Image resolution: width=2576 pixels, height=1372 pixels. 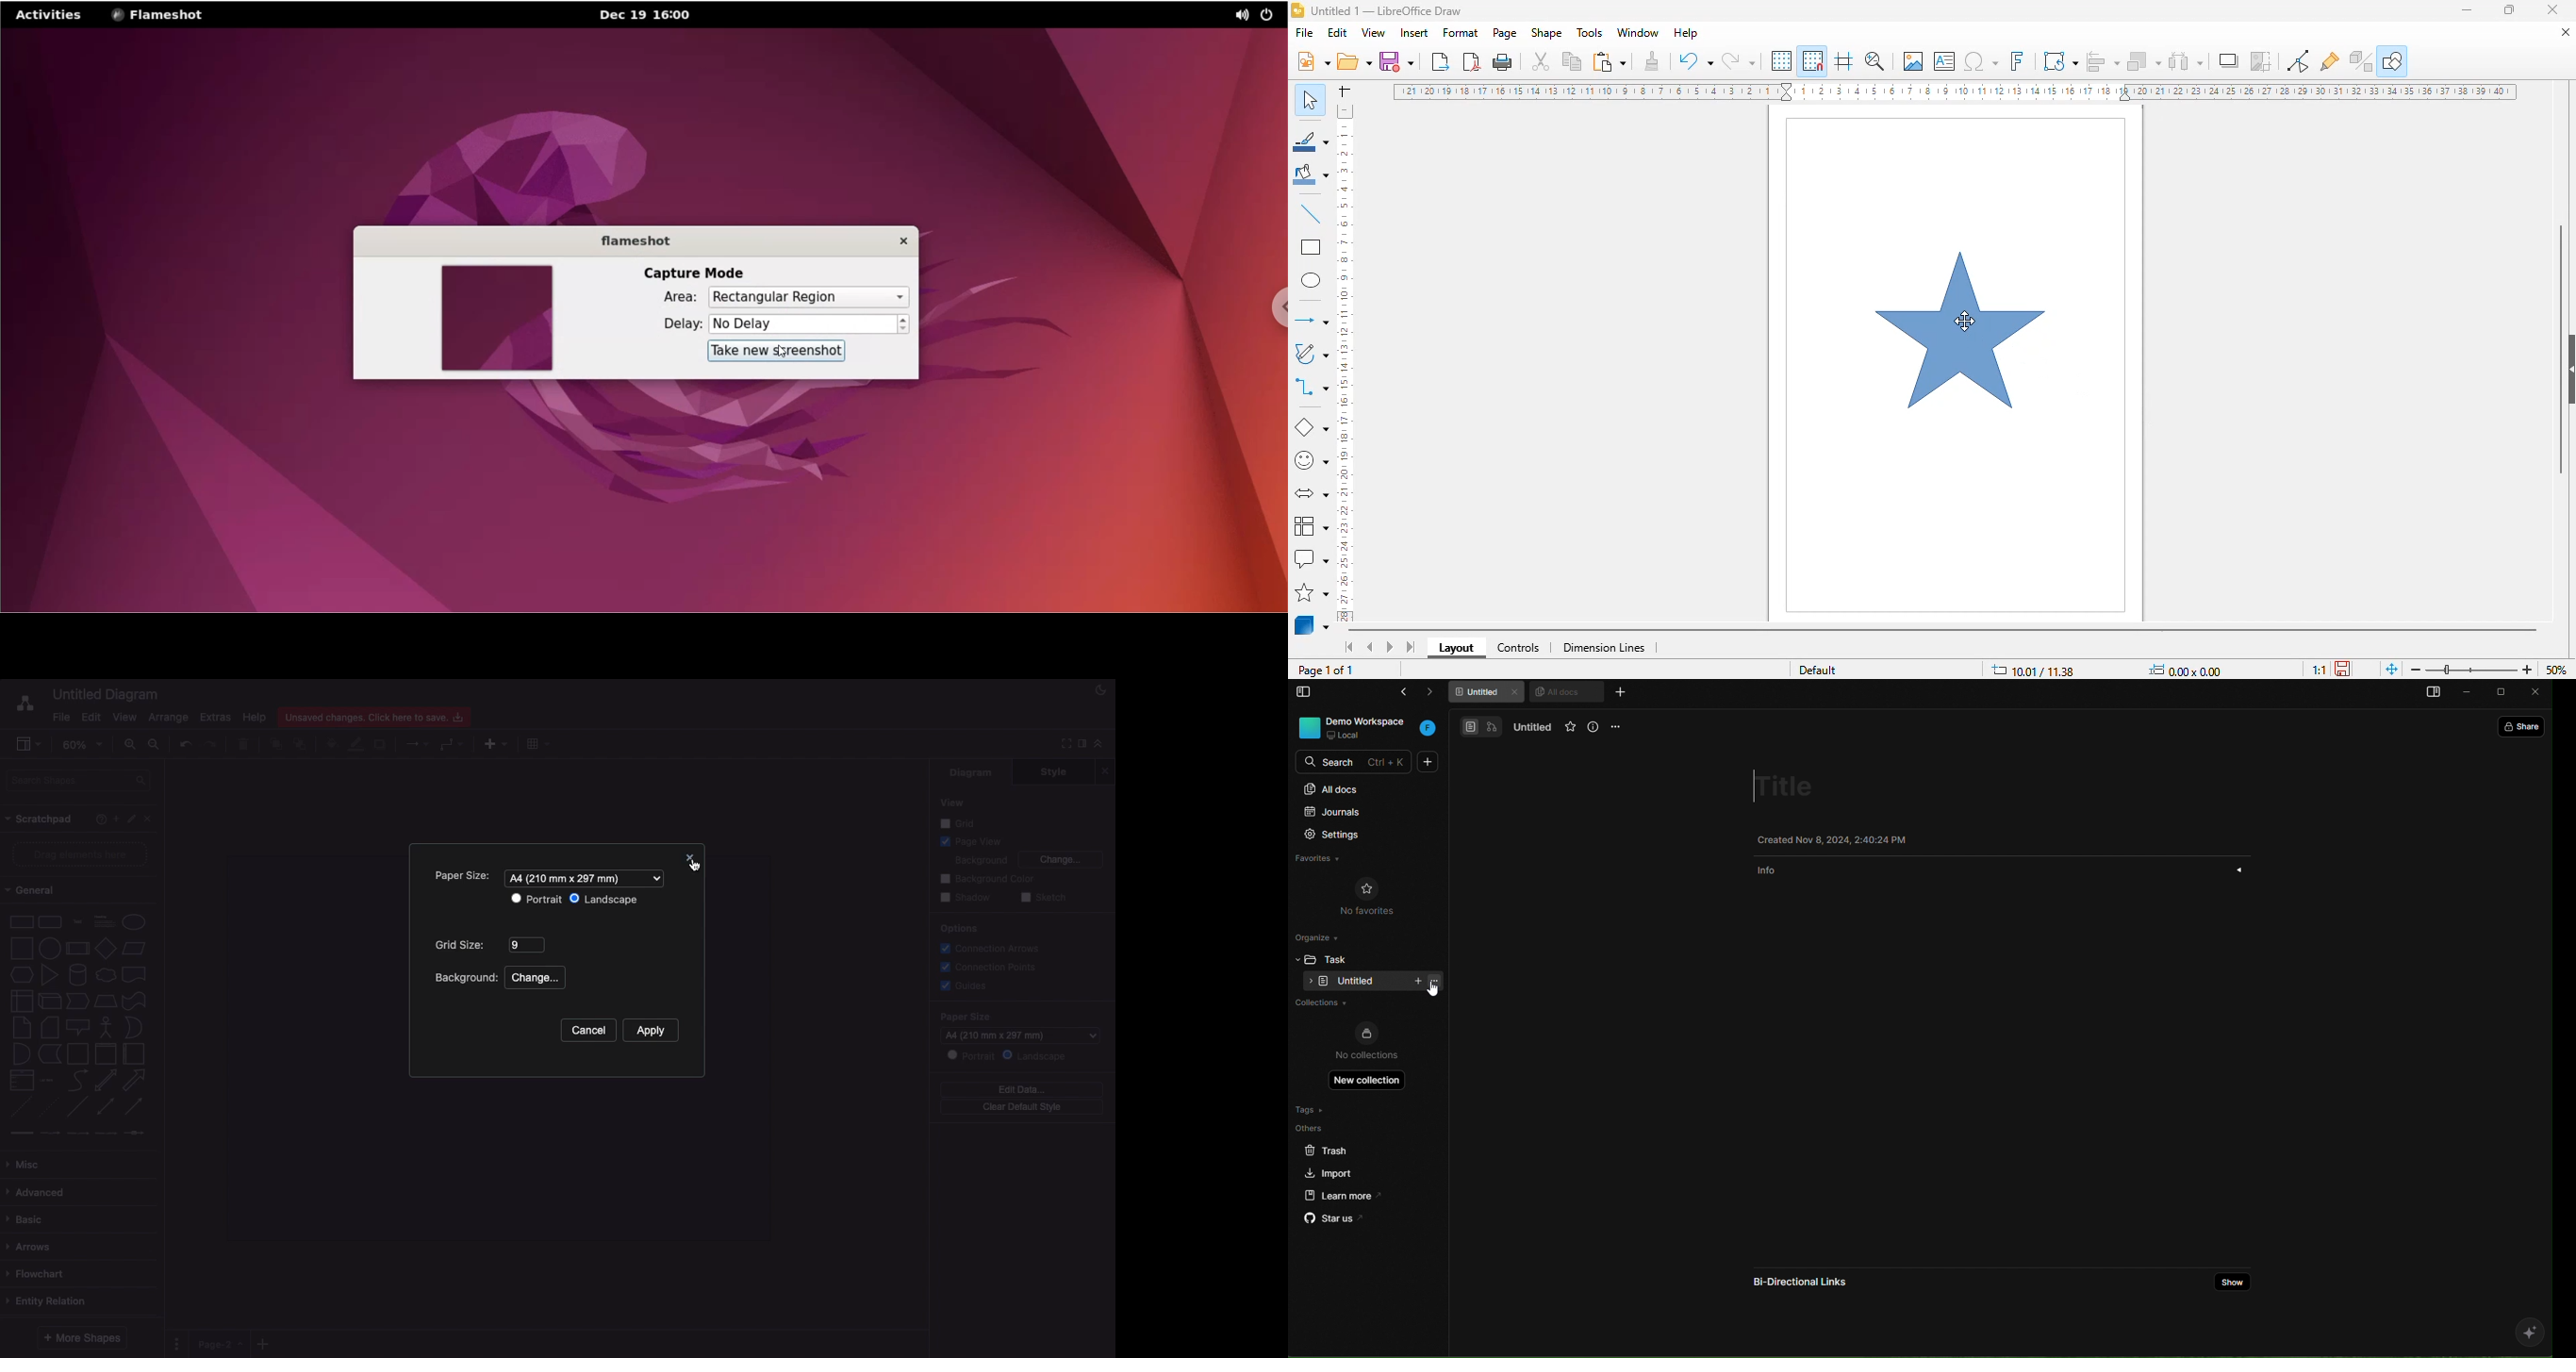 I want to click on Entity relation, so click(x=53, y=1301).